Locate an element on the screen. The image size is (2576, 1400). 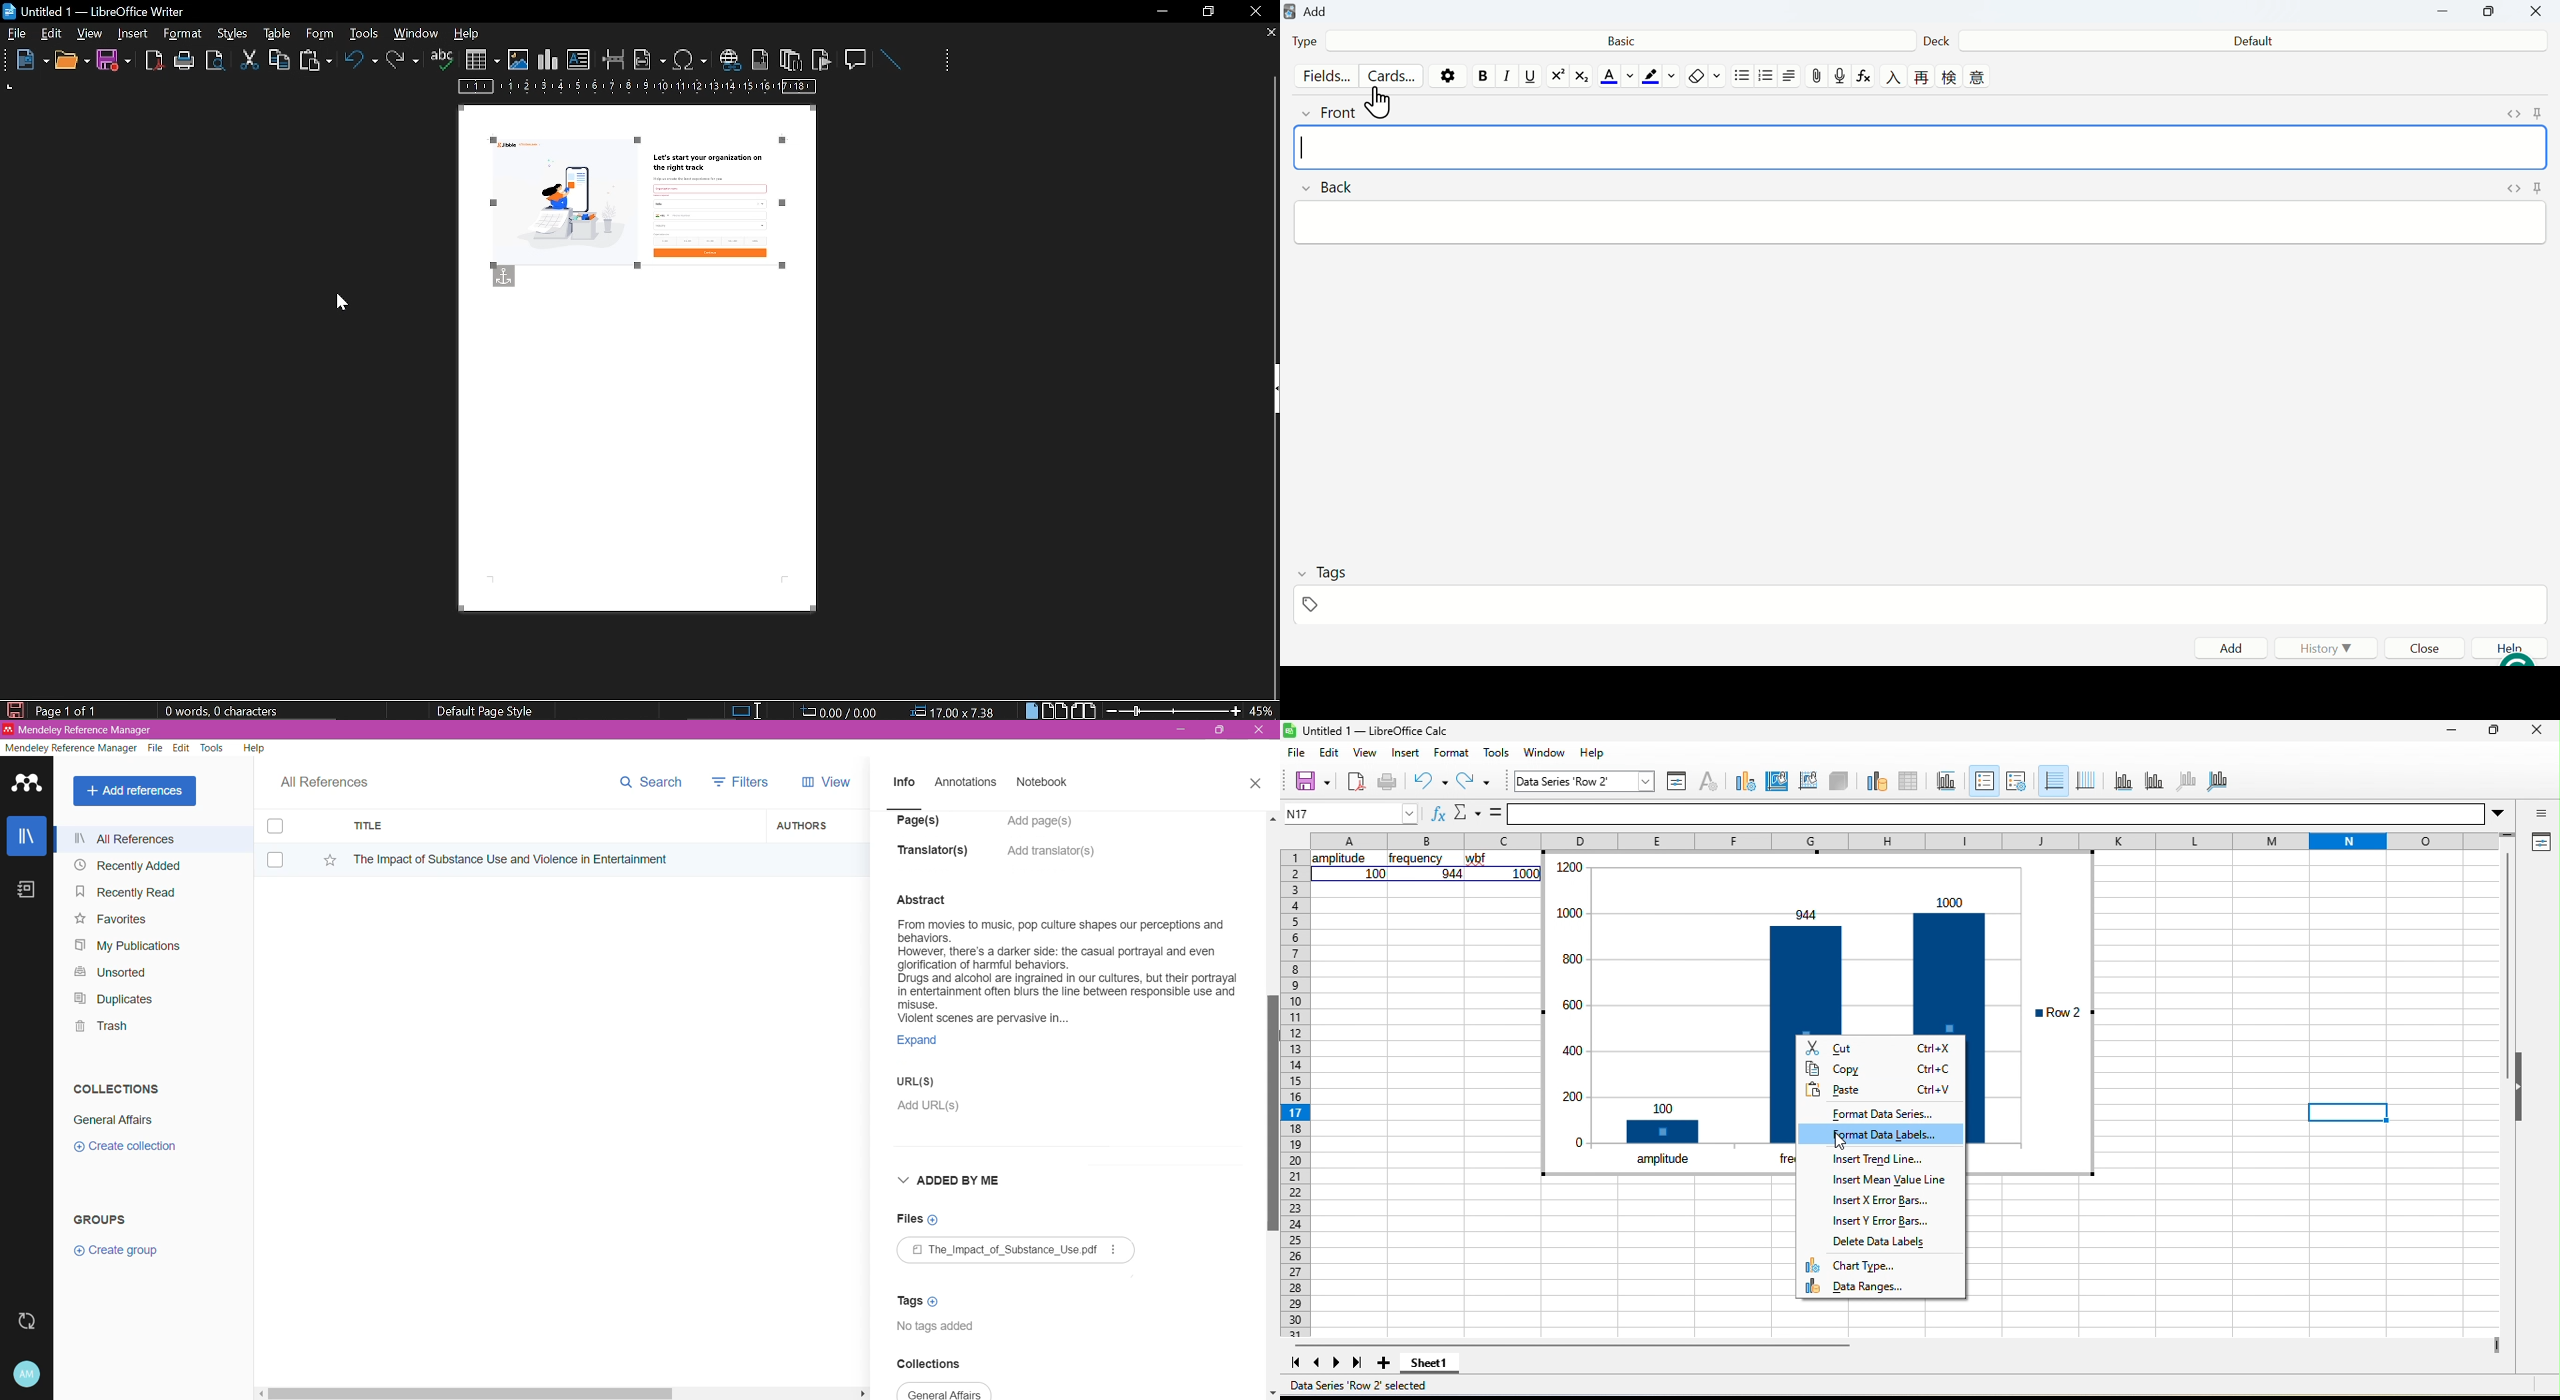
current window is located at coordinates (97, 10).